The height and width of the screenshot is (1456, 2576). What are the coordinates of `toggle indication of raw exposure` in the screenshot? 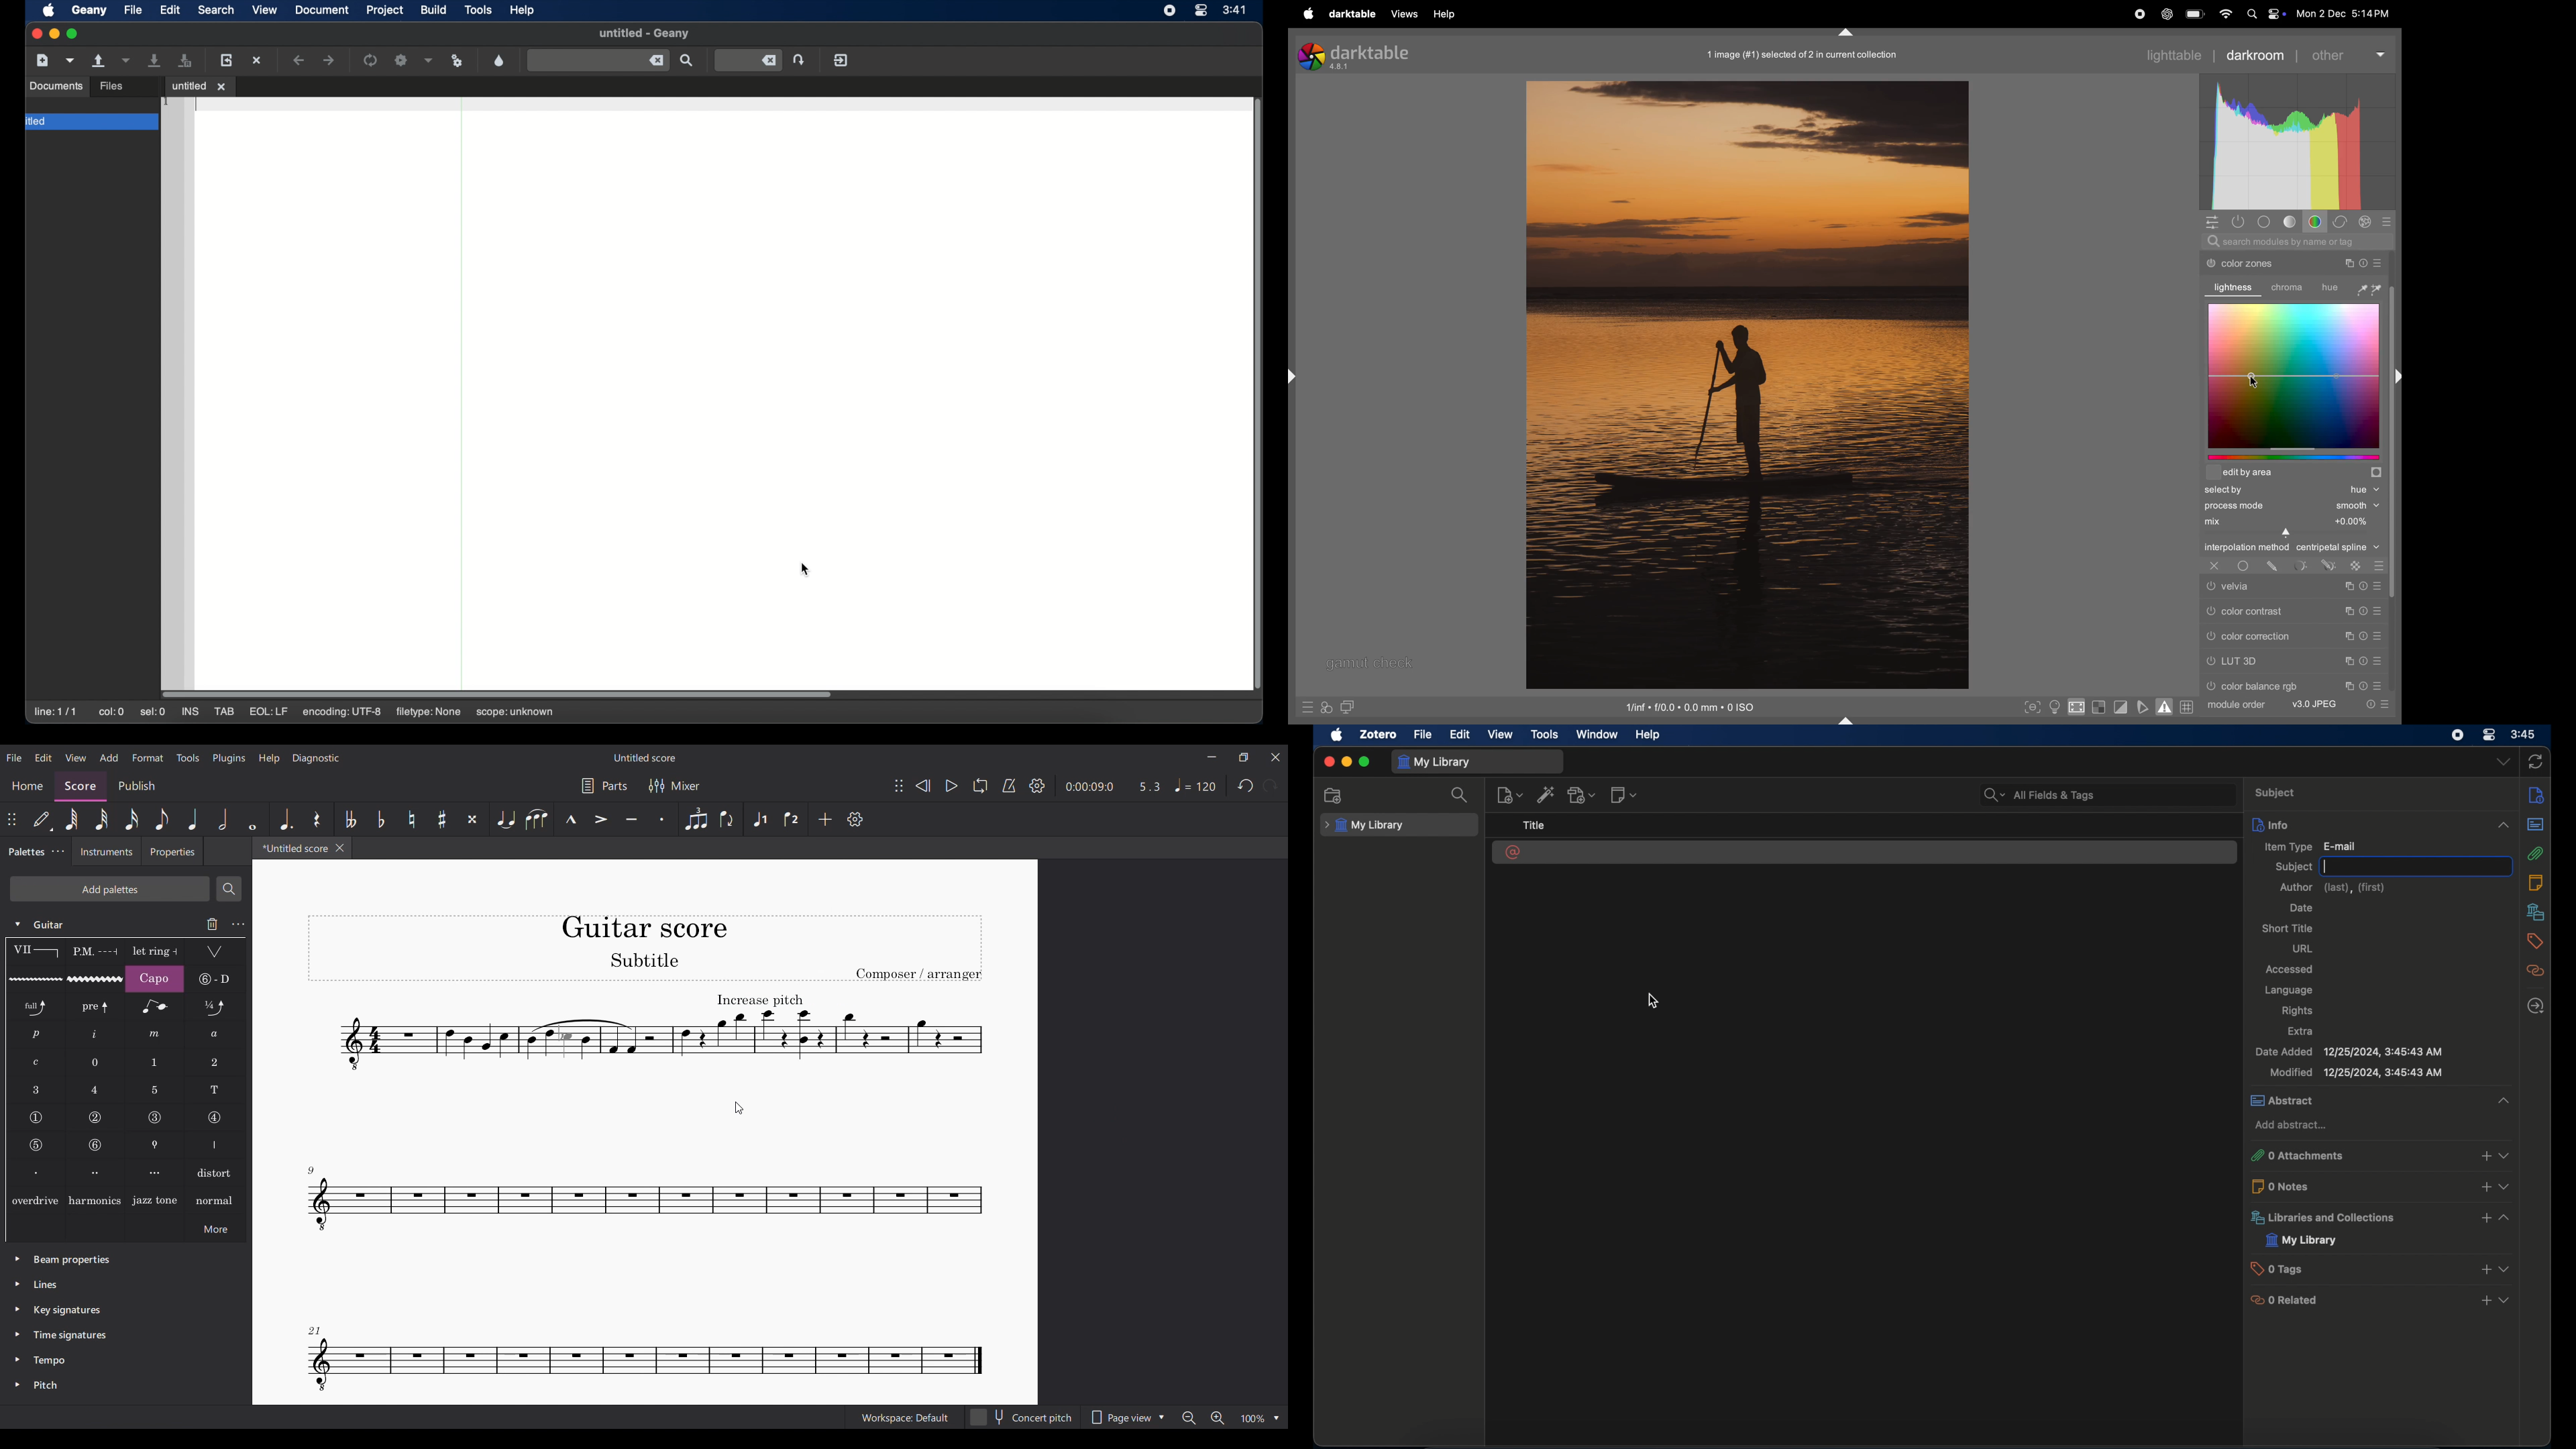 It's located at (2099, 707).